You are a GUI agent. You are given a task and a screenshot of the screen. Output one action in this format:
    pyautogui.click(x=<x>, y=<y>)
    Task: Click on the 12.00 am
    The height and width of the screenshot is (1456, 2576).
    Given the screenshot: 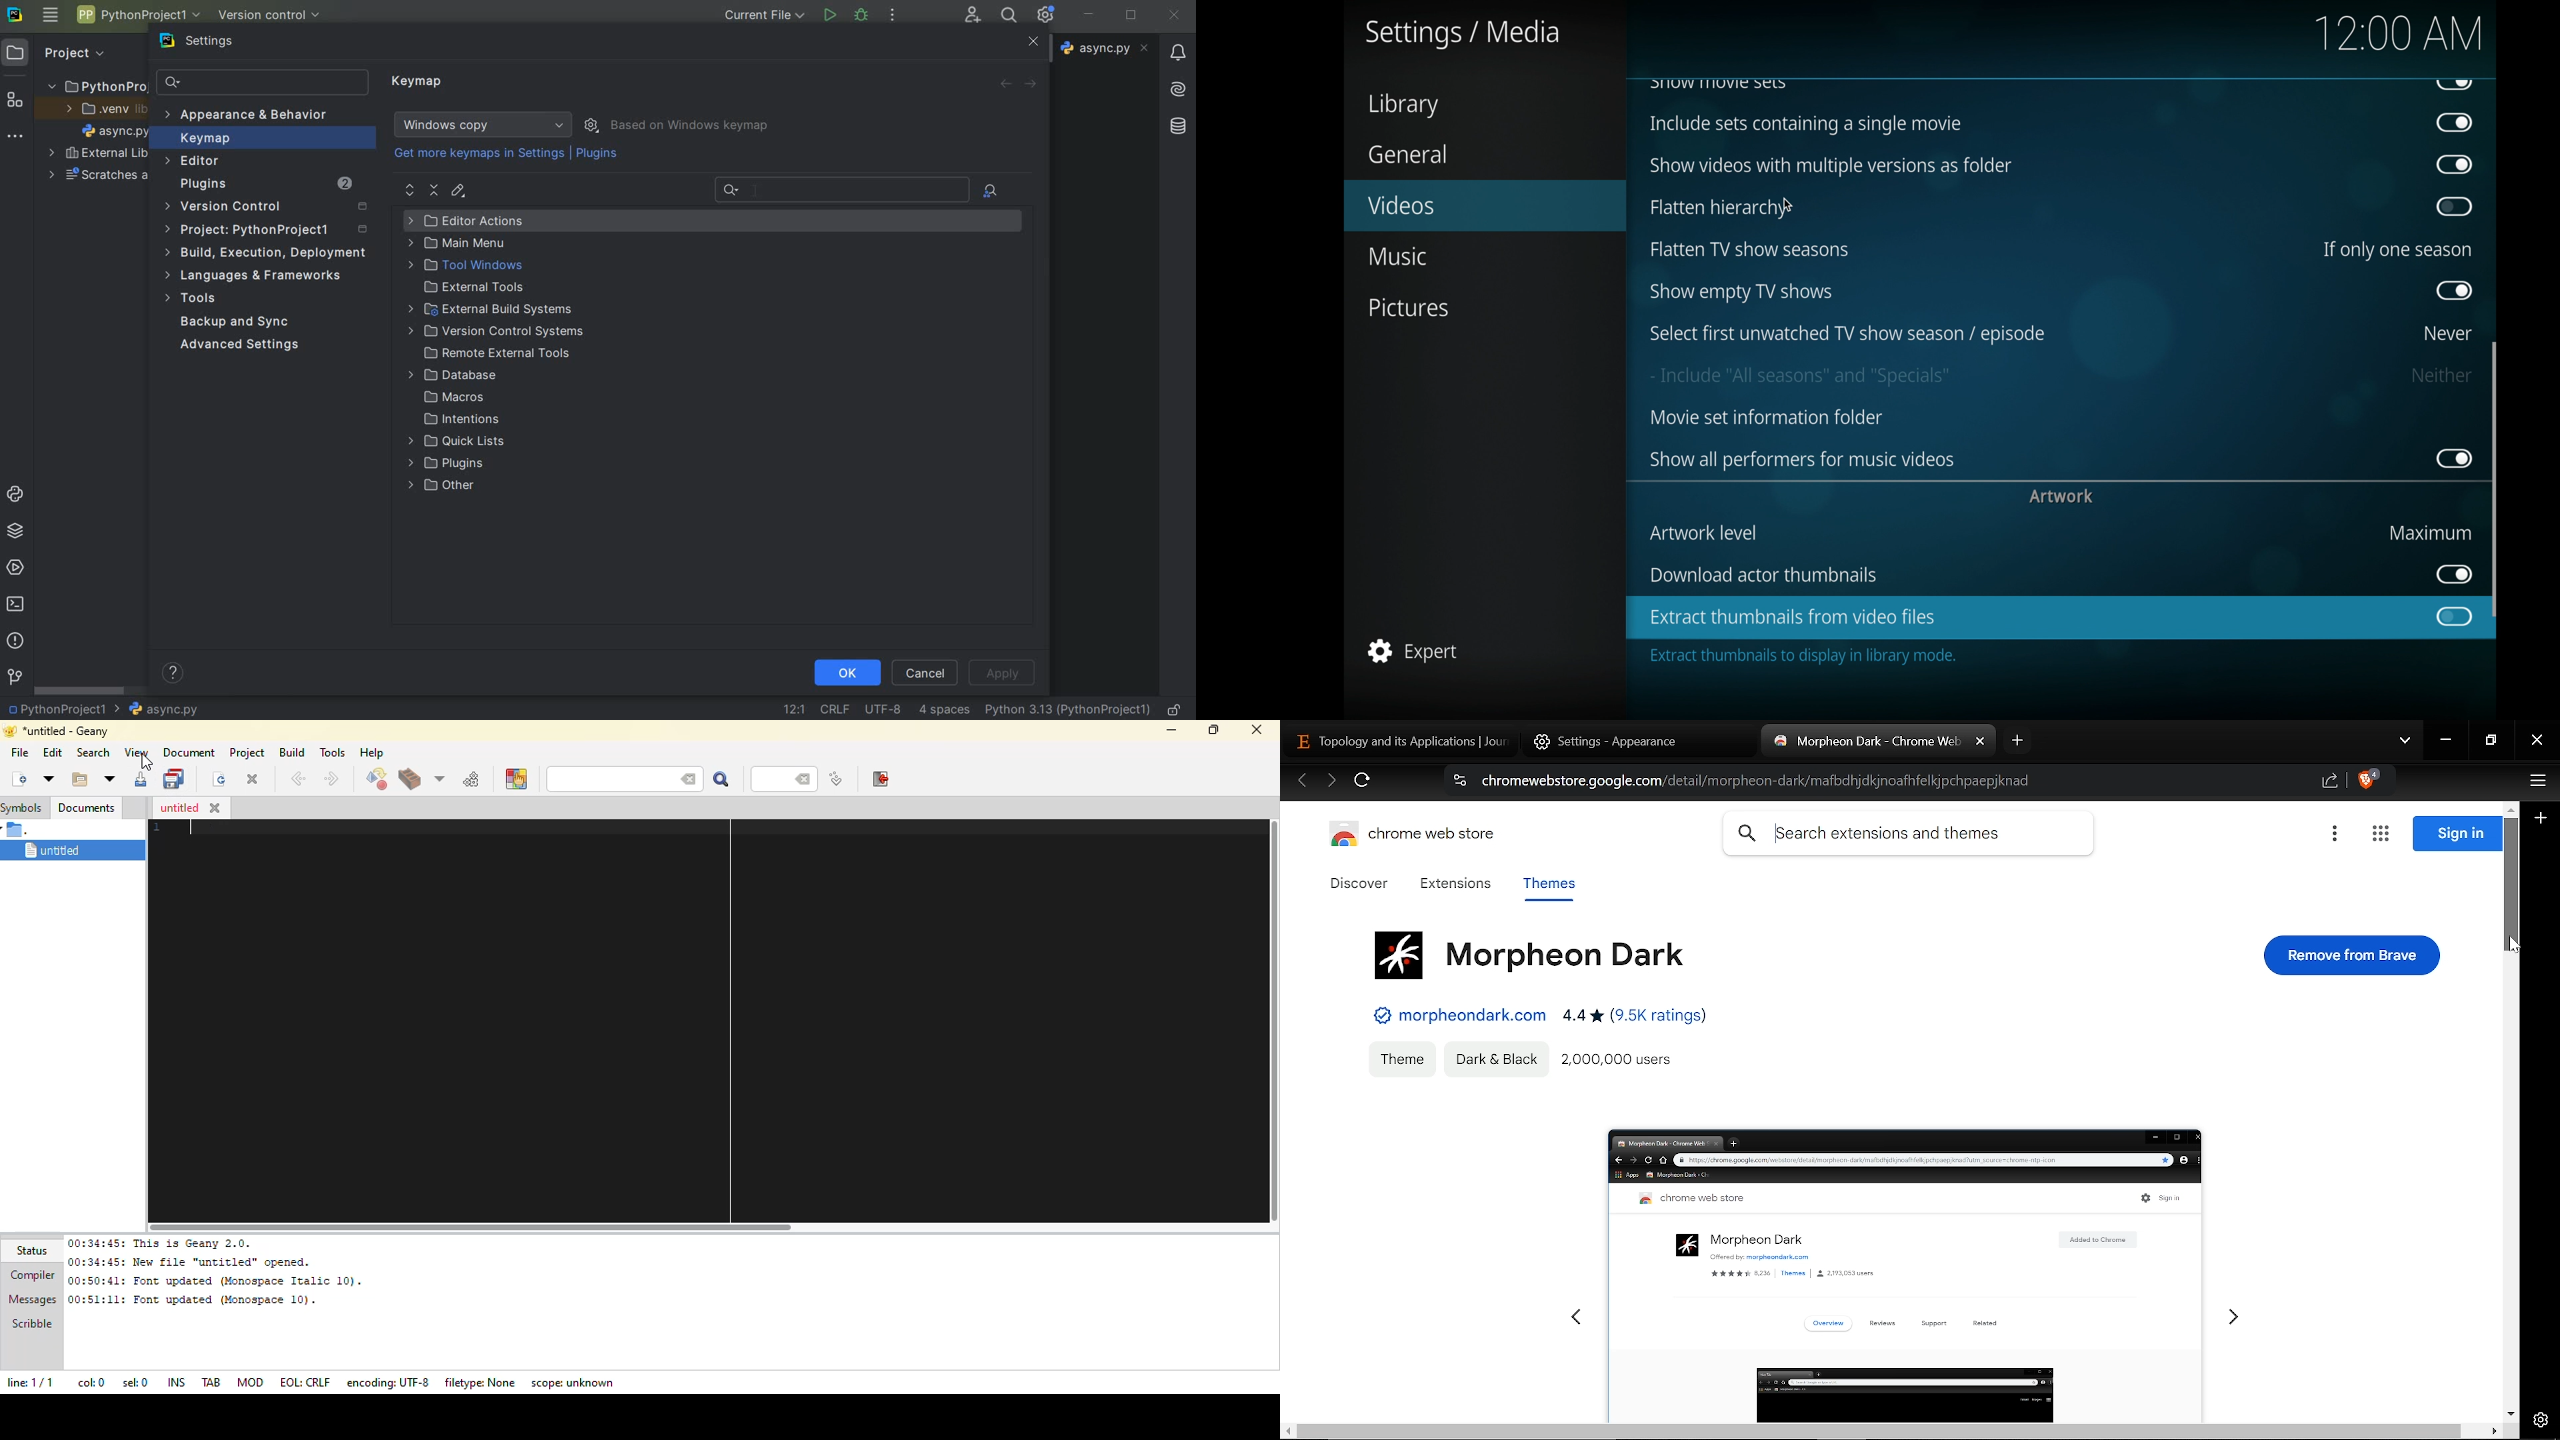 What is the action you would take?
    pyautogui.click(x=2399, y=33)
    